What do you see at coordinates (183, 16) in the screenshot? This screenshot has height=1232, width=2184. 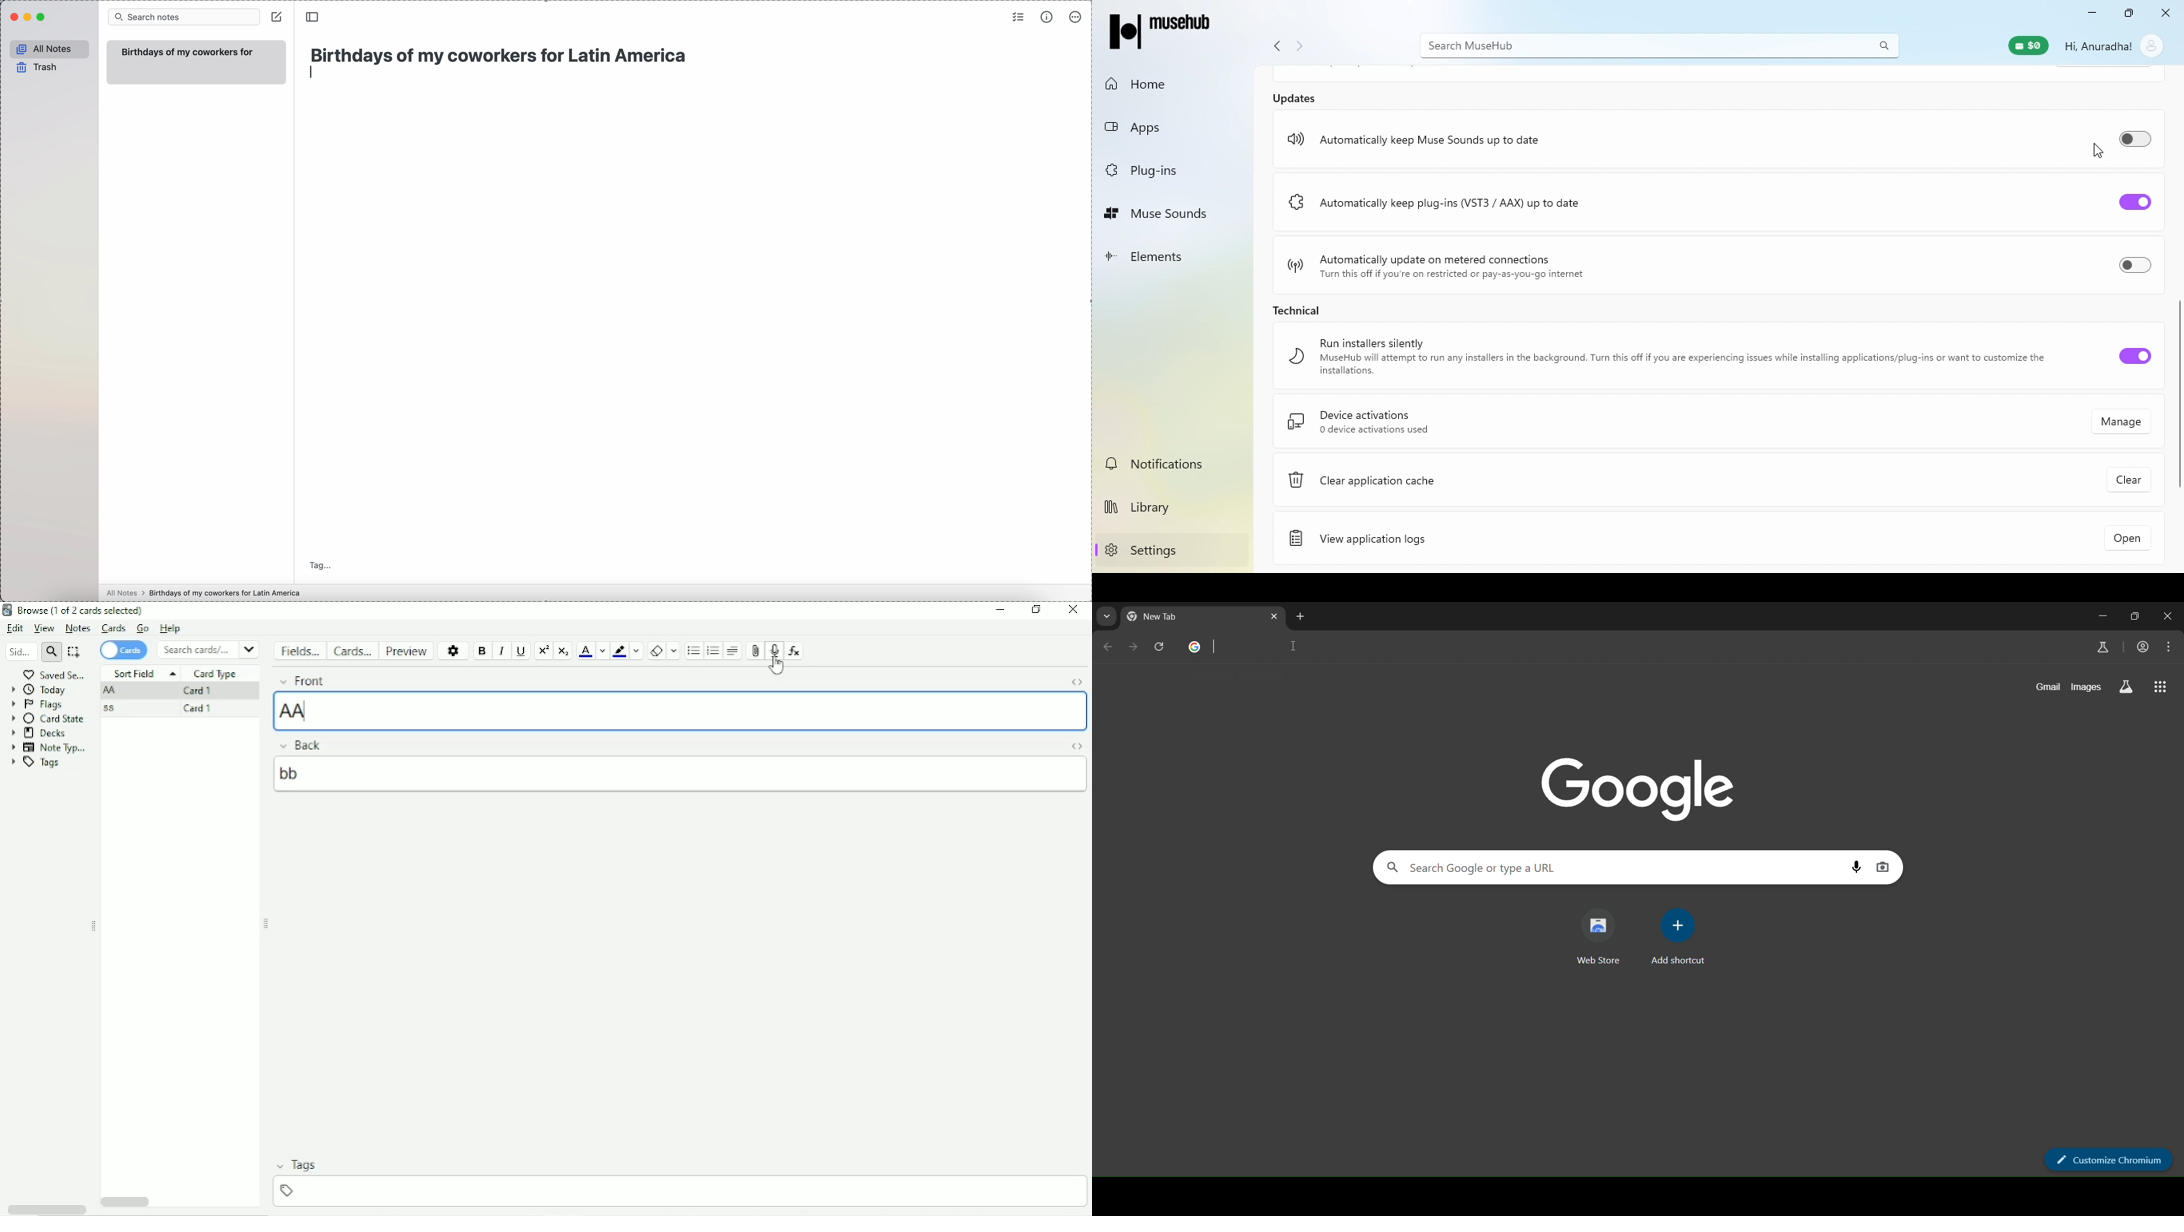 I see `search bar` at bounding box center [183, 16].